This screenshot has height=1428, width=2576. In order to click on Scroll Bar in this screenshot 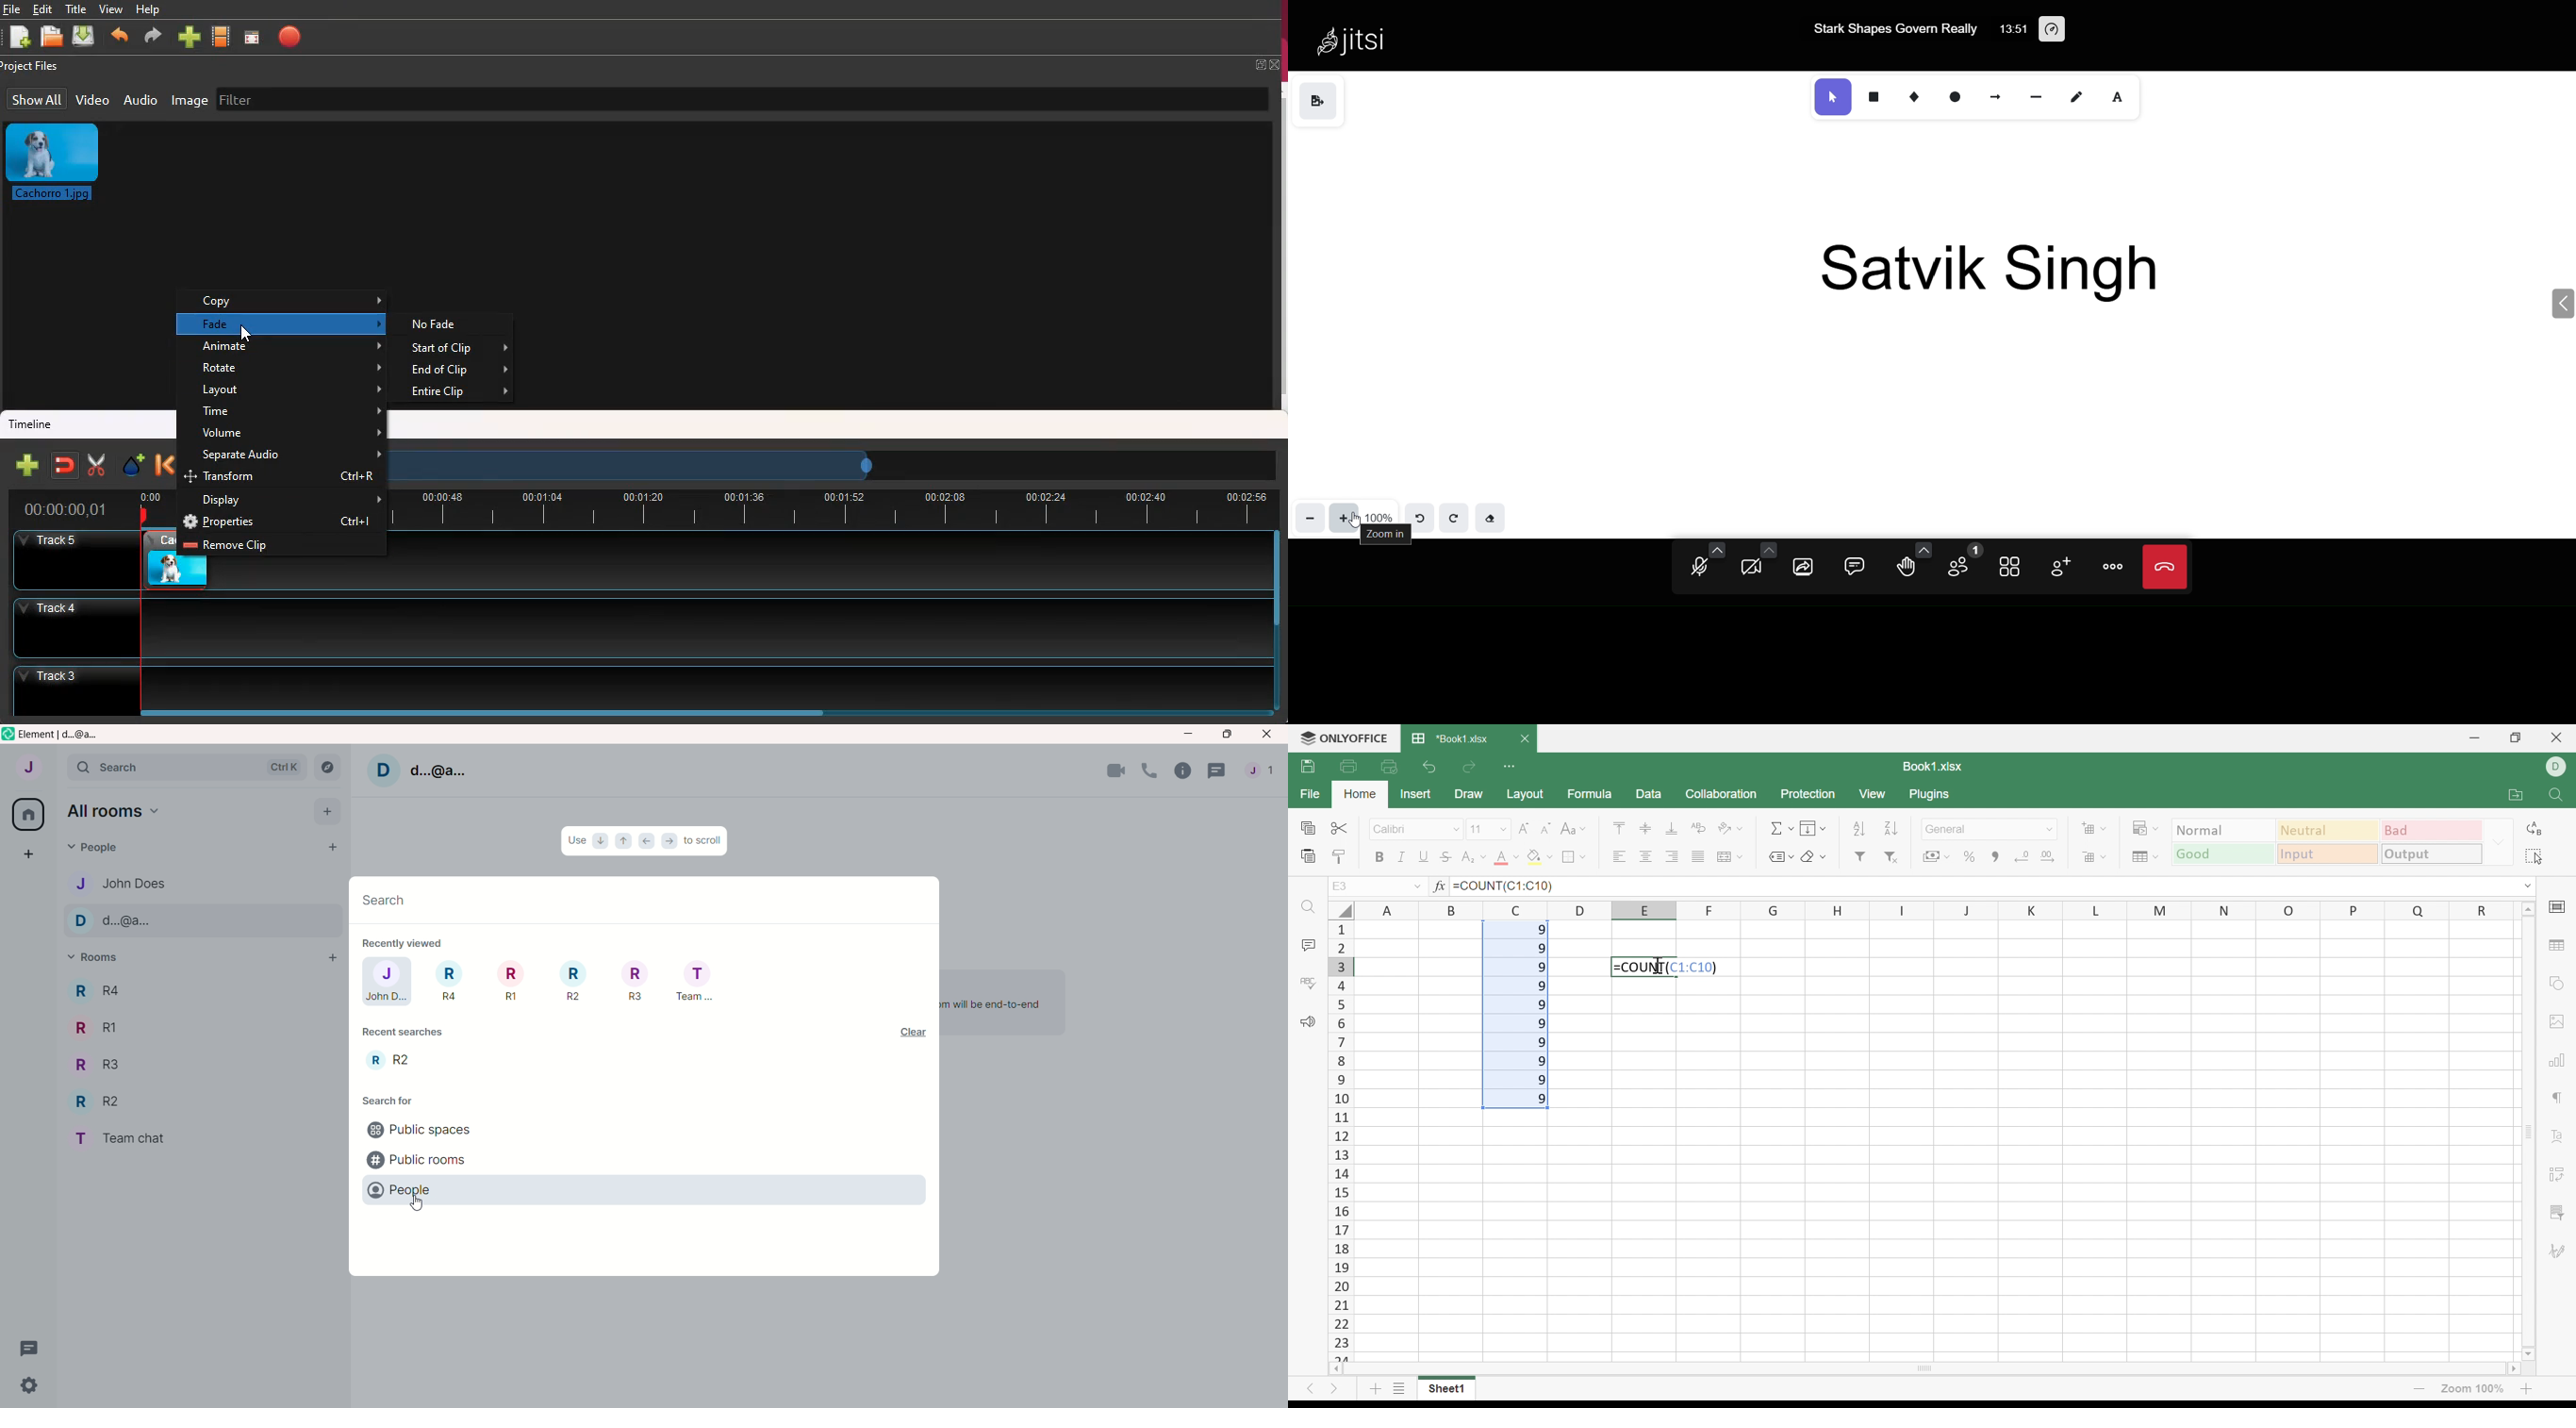, I will do `click(2531, 1132)`.